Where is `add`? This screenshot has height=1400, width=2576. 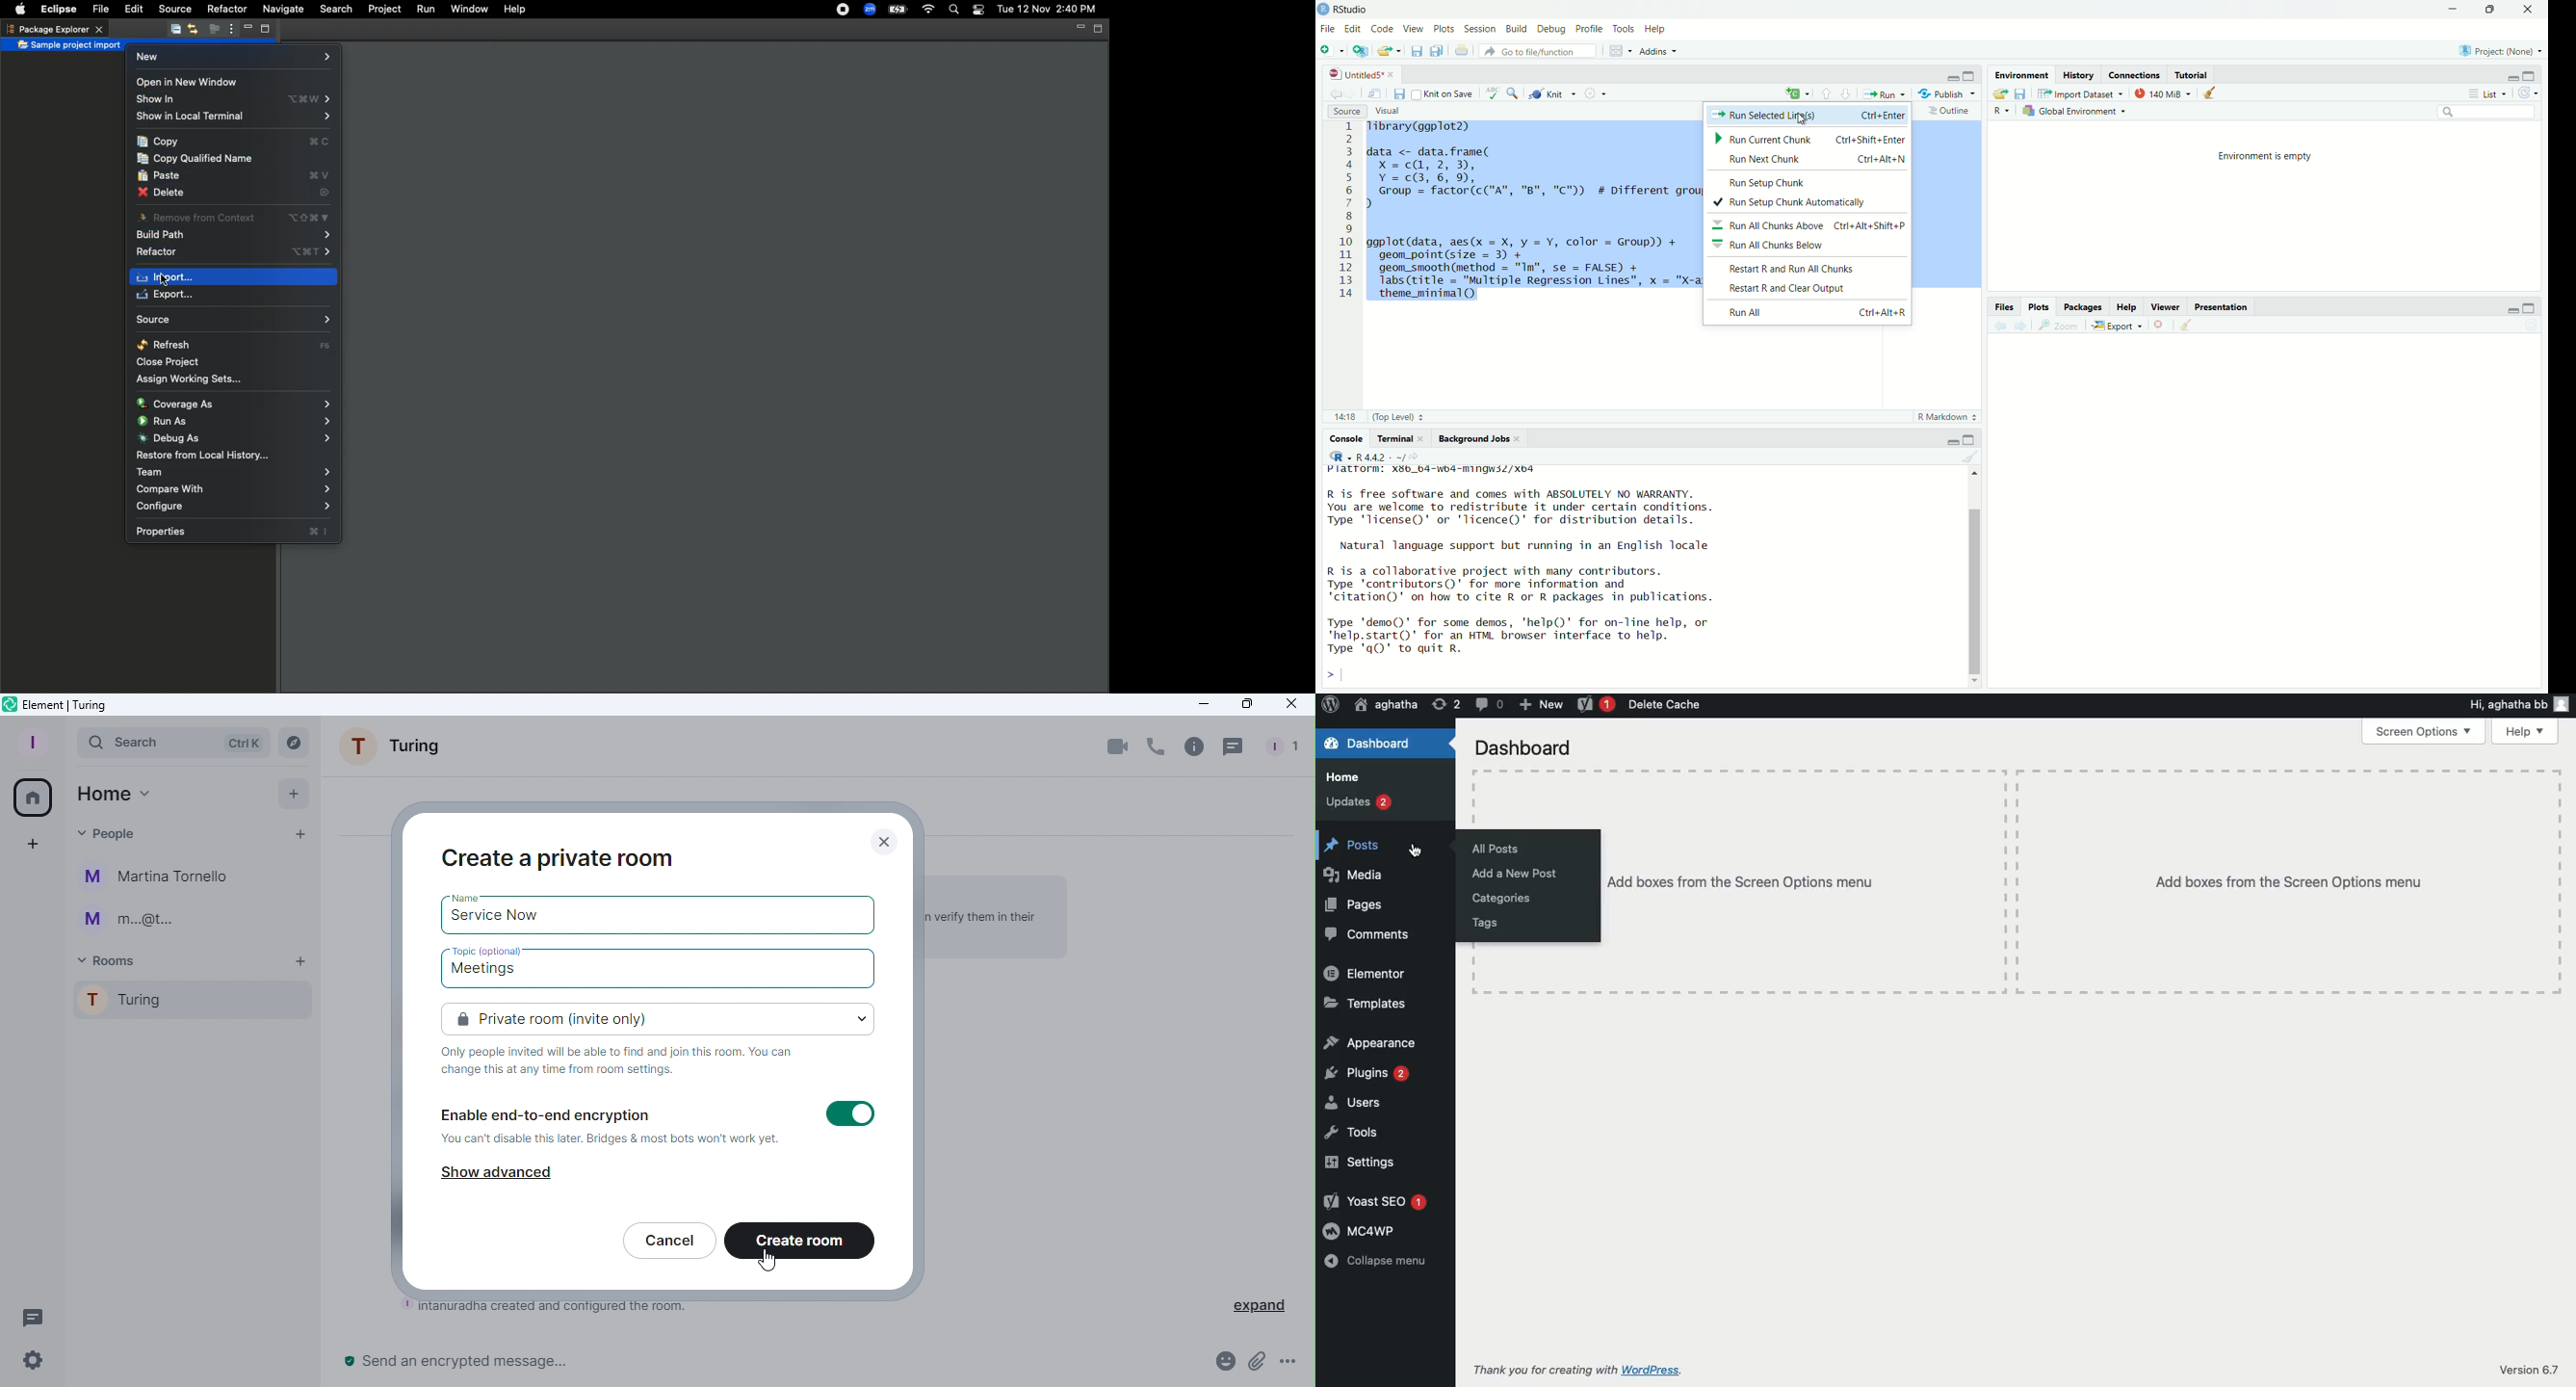 add is located at coordinates (1798, 92).